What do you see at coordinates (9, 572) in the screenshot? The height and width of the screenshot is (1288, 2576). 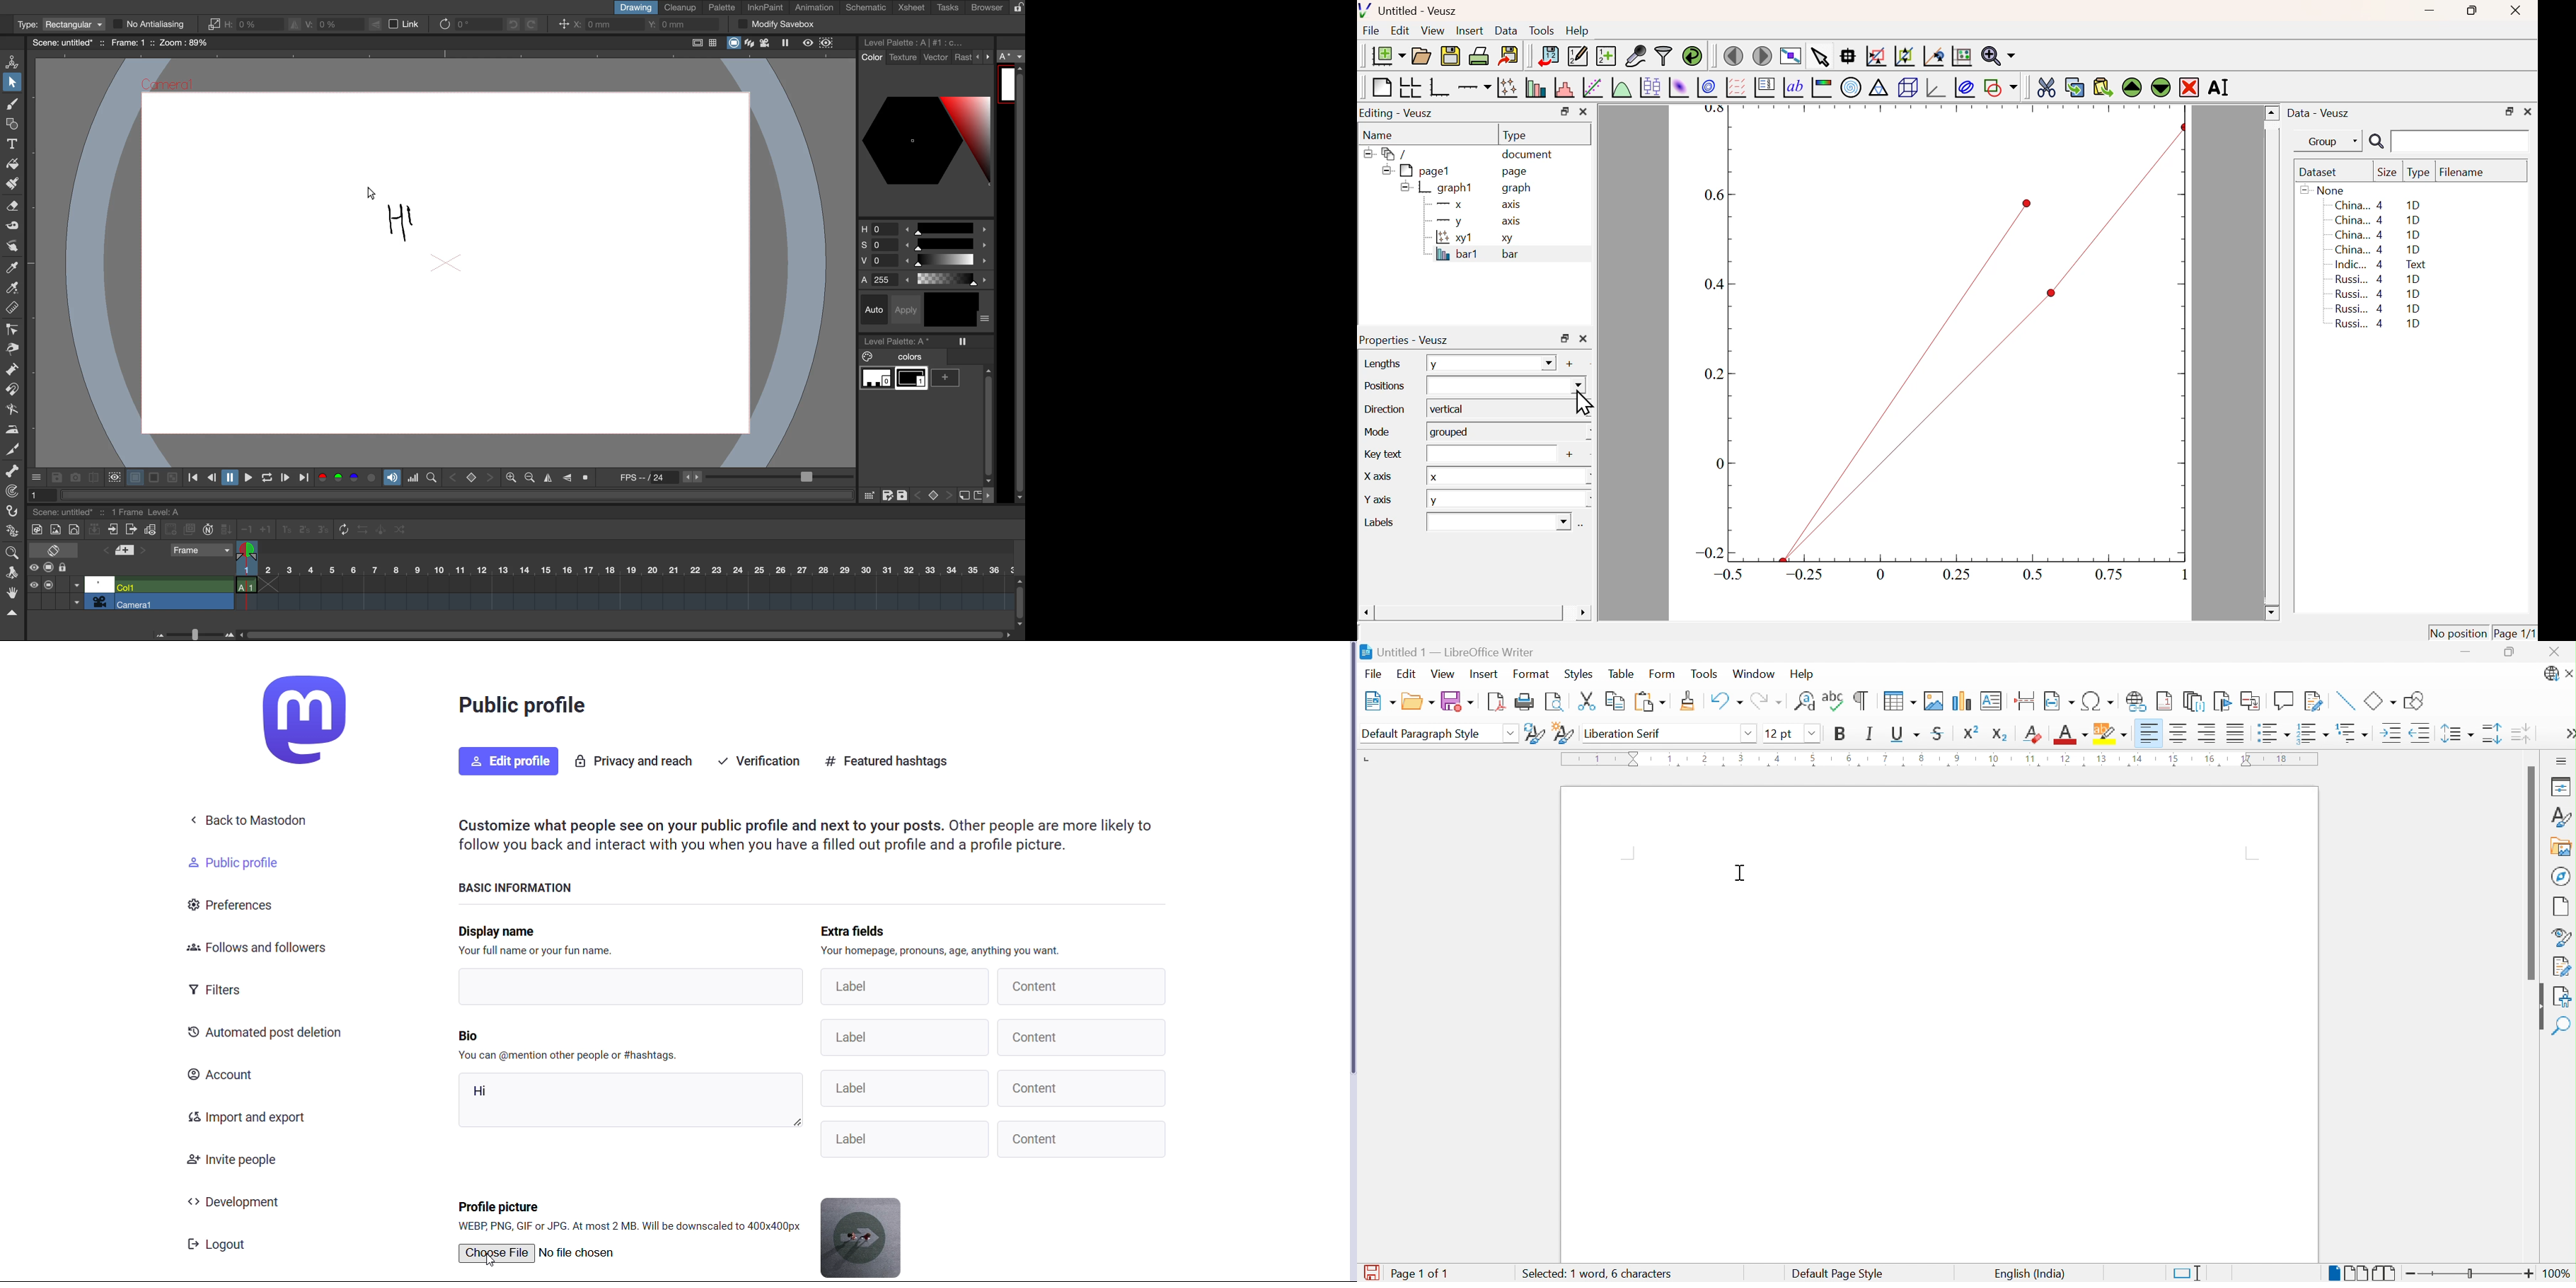 I see `rotate tool` at bounding box center [9, 572].